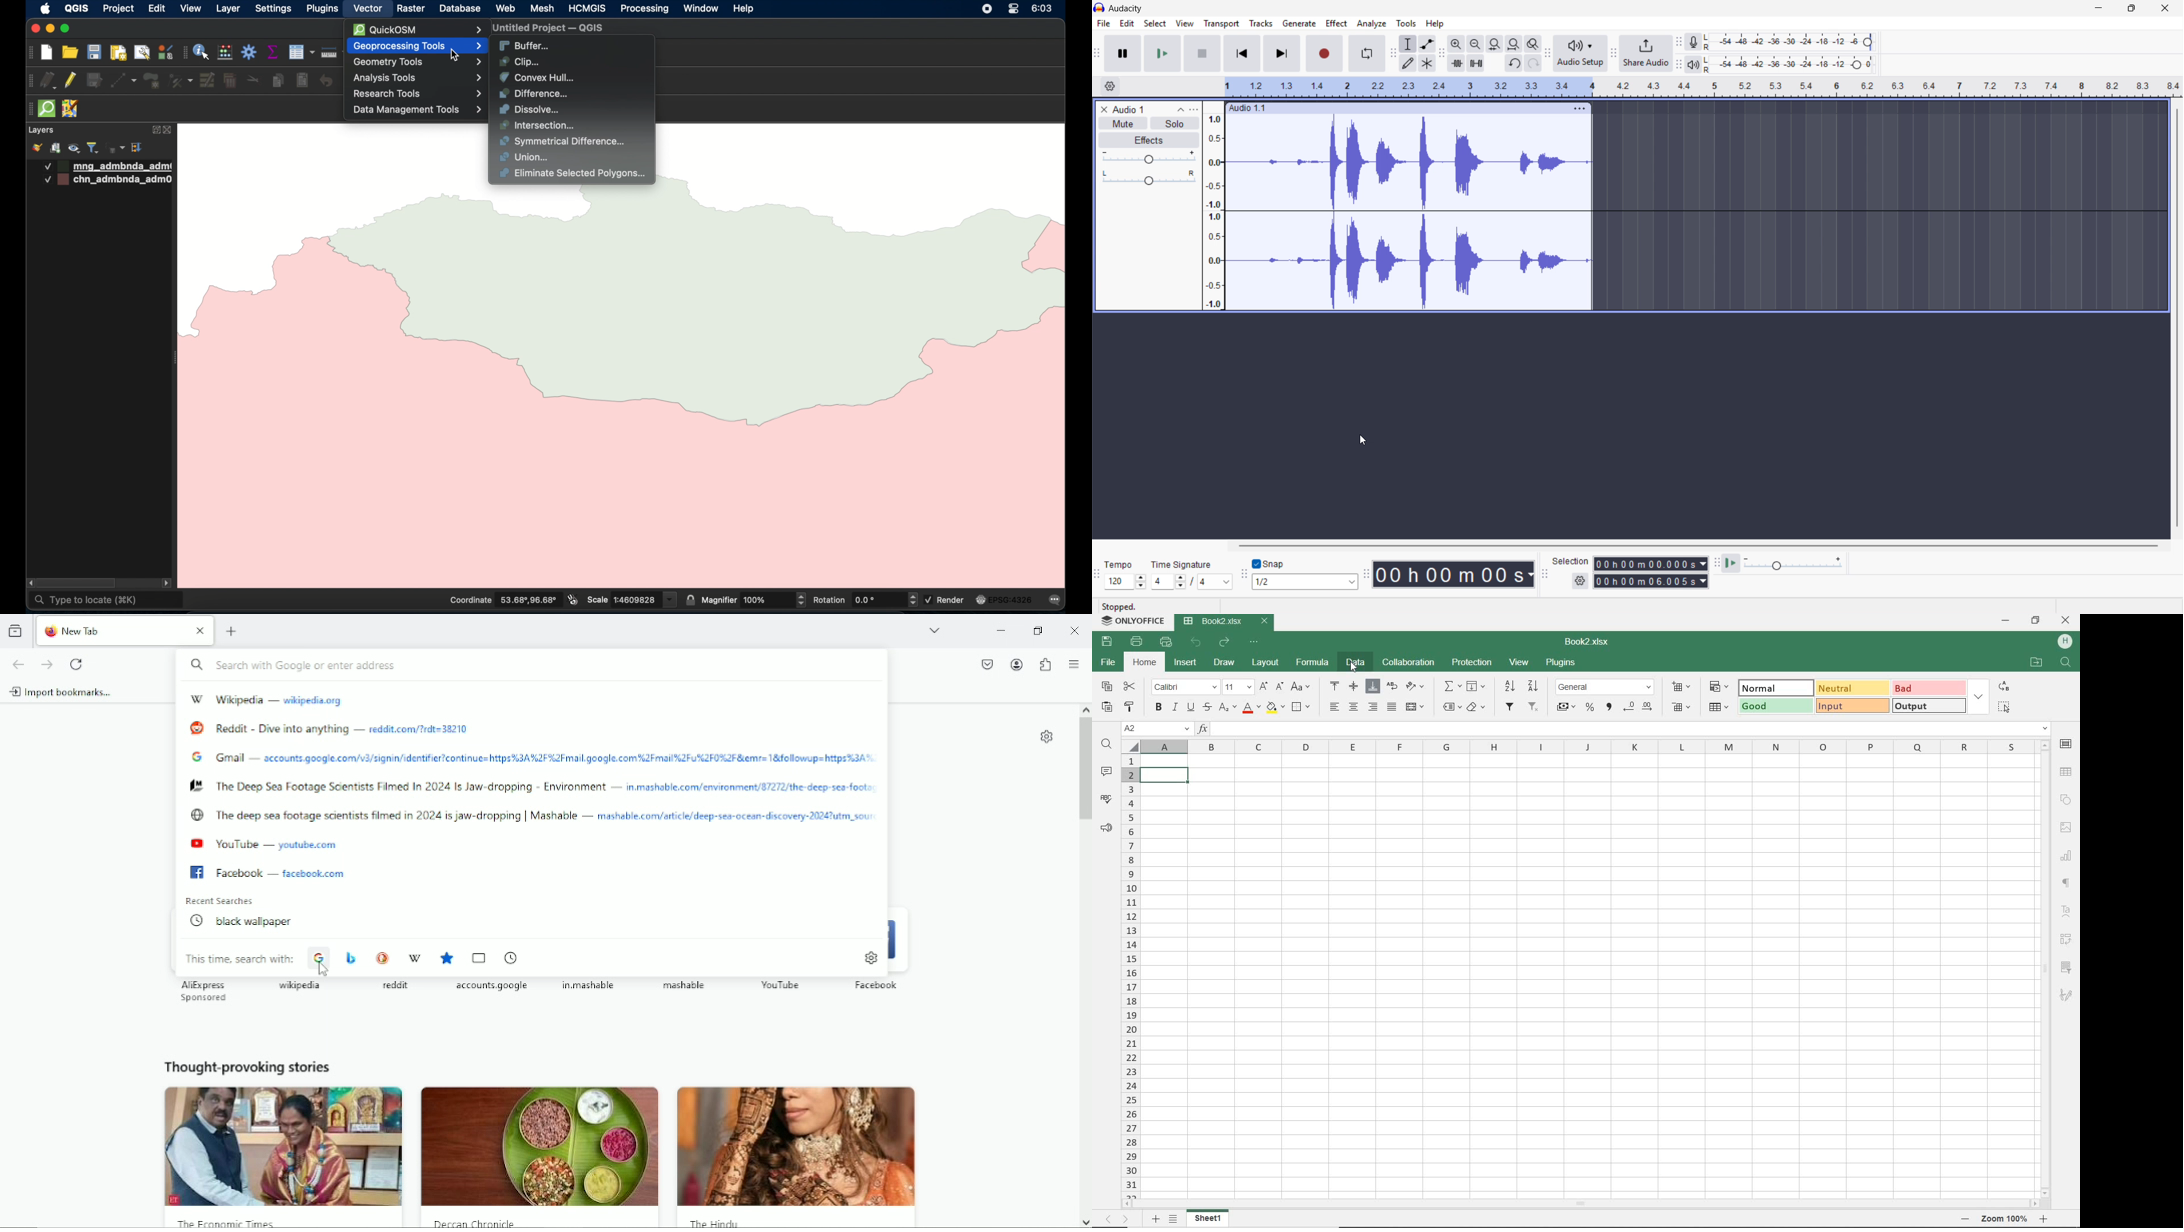 The width and height of the screenshot is (2184, 1232). I want to click on Gmail, so click(234, 758).